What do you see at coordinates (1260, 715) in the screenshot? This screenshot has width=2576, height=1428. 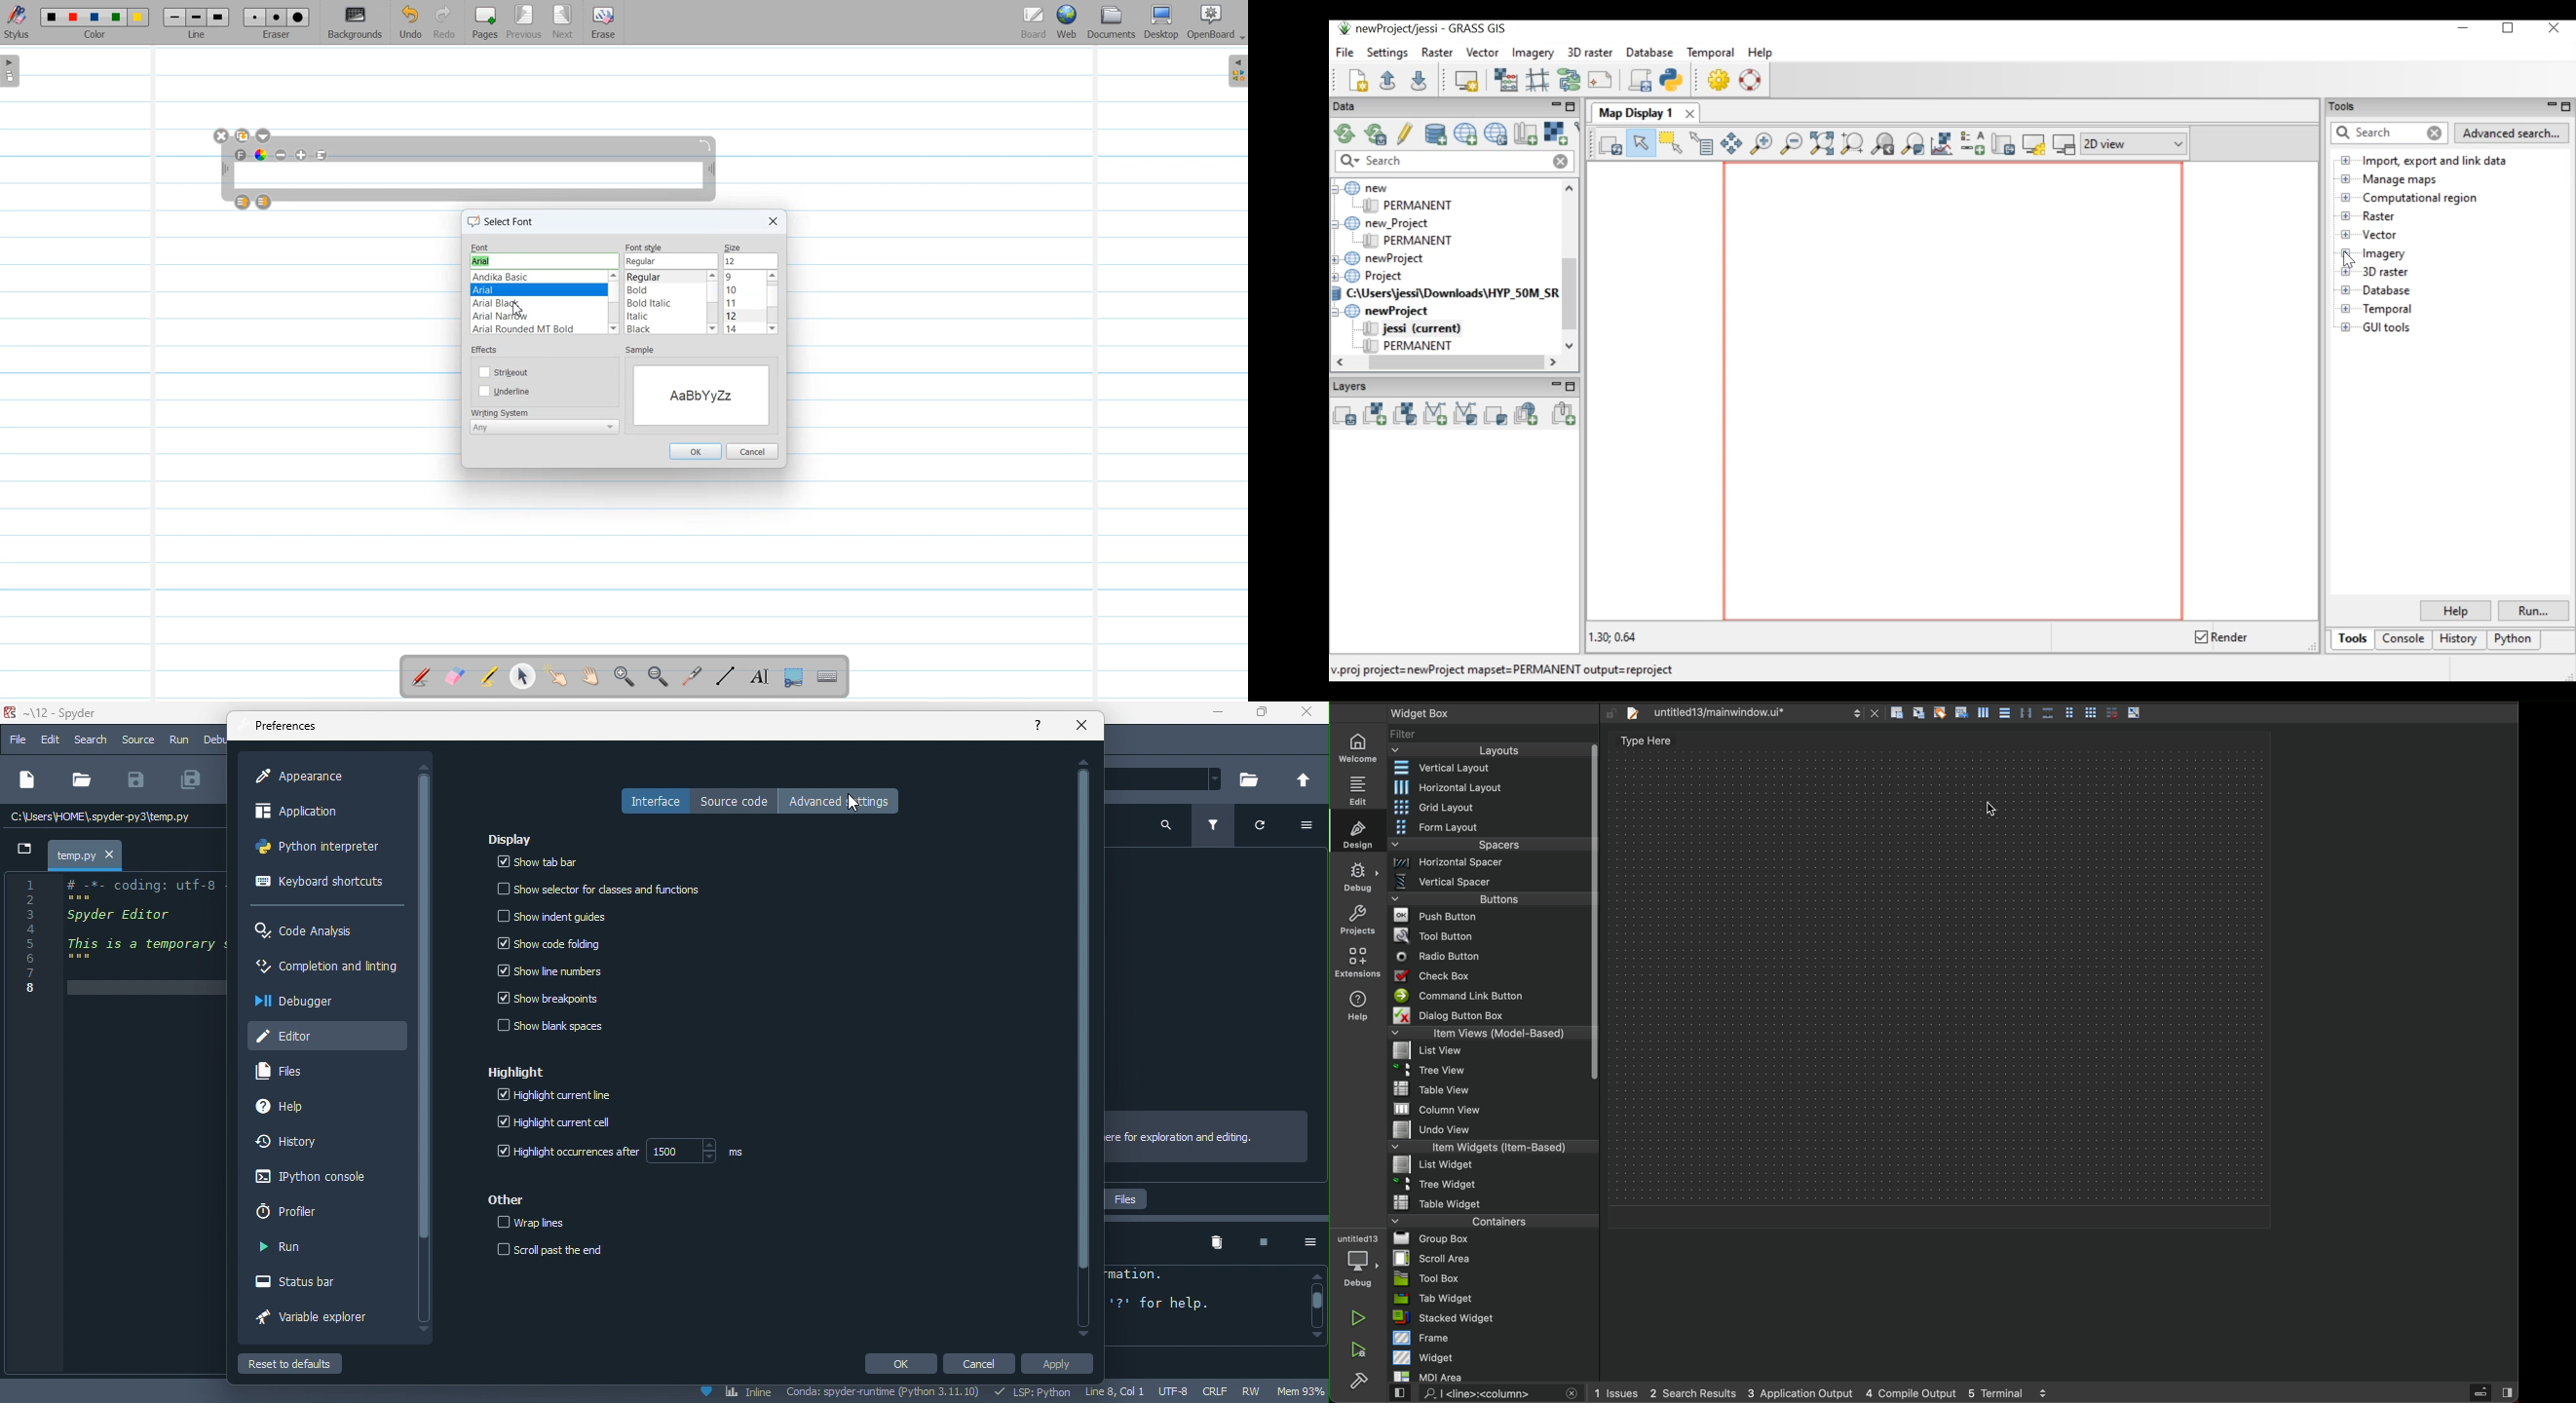 I see `maximize` at bounding box center [1260, 715].